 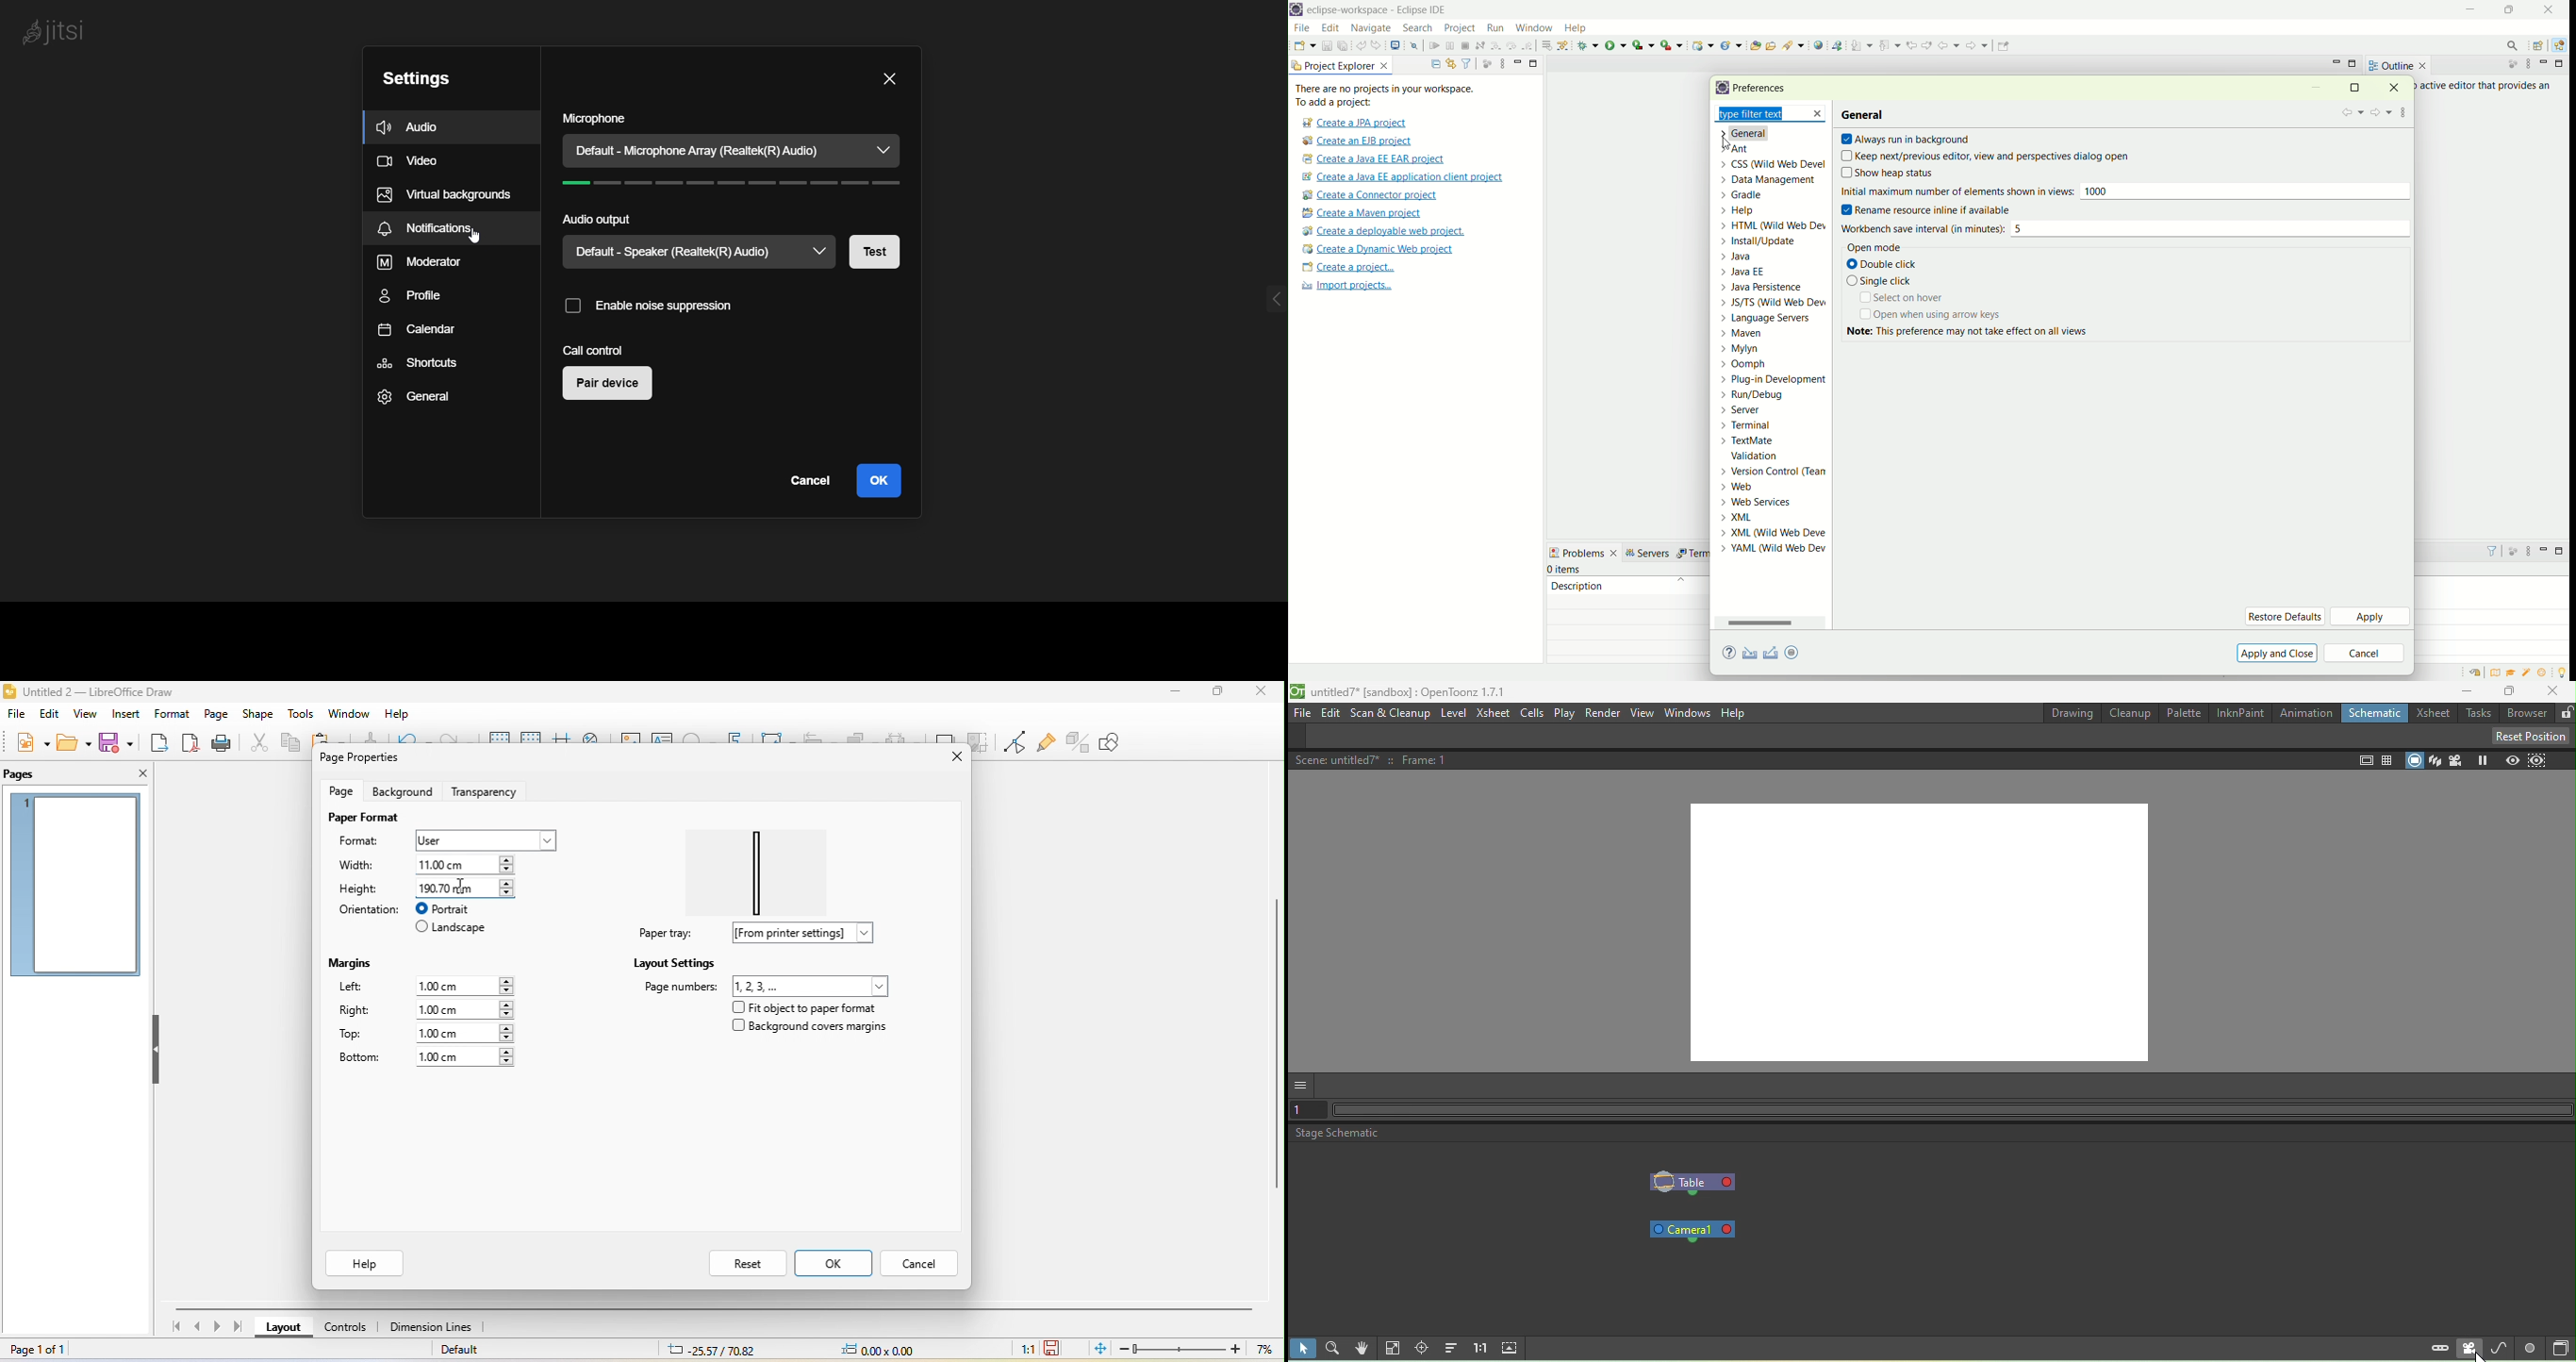 I want to click on vertical scroll bar, so click(x=1276, y=1038).